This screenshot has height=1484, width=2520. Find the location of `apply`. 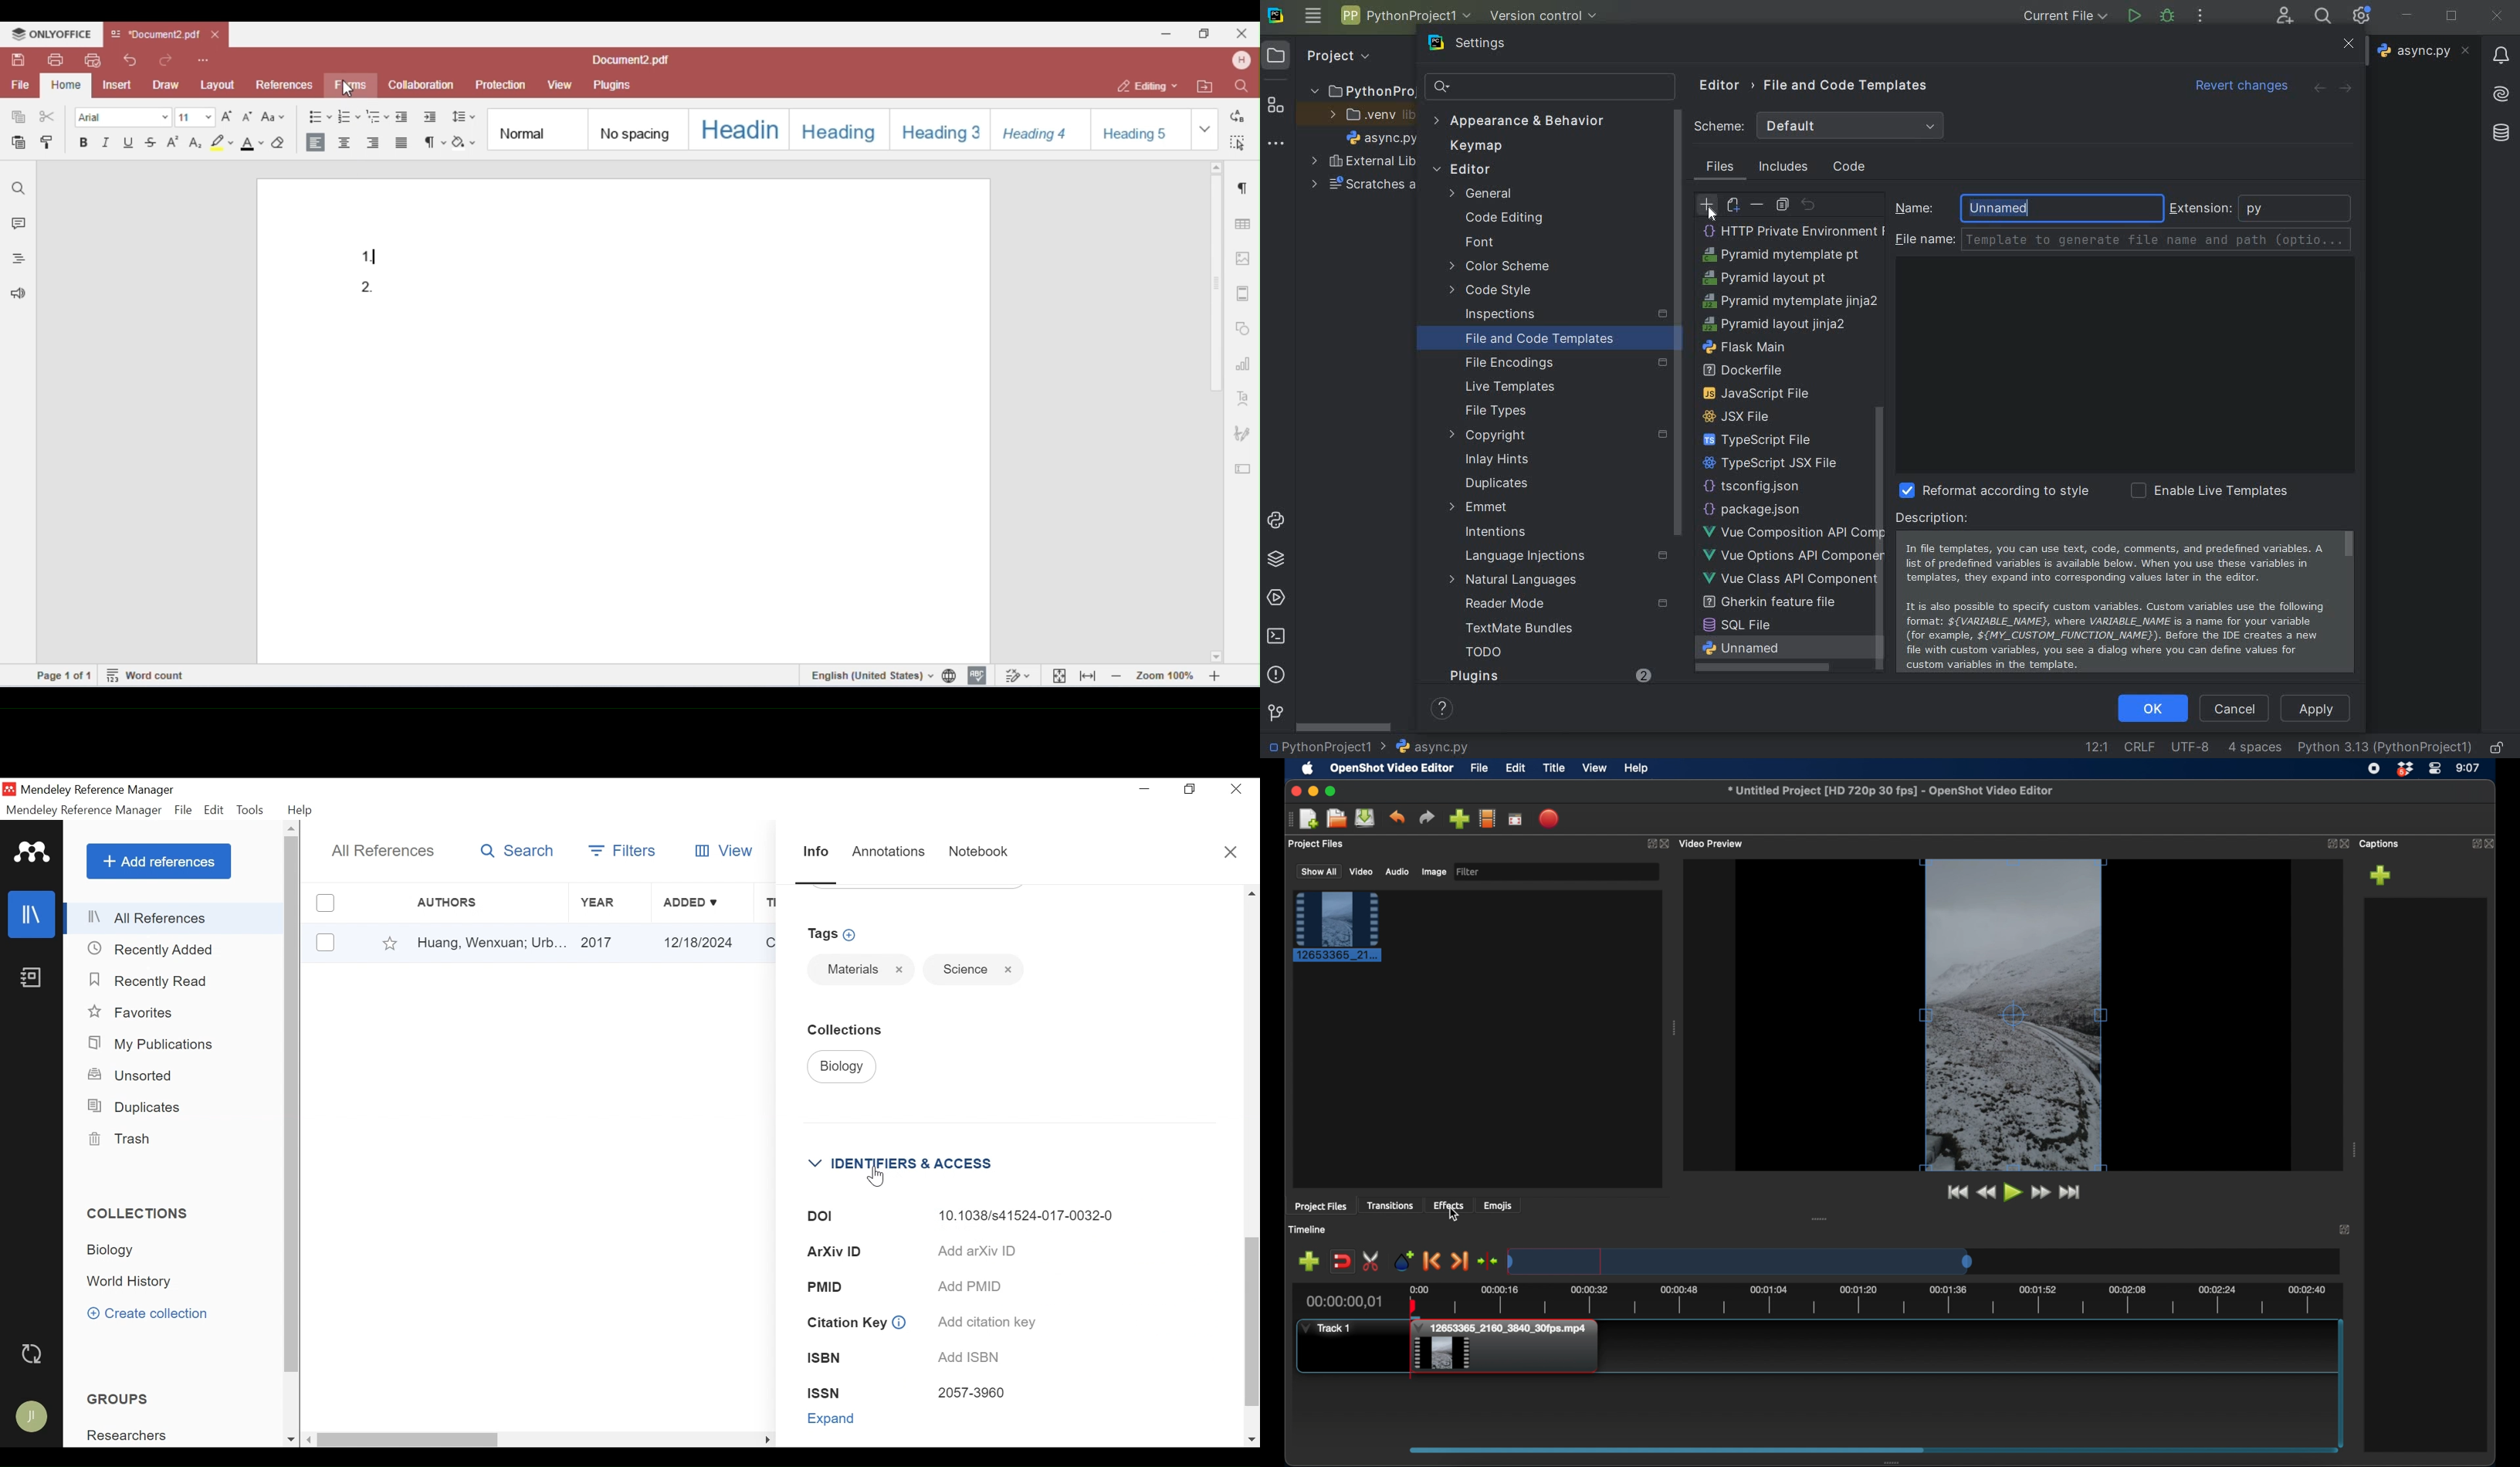

apply is located at coordinates (2317, 707).